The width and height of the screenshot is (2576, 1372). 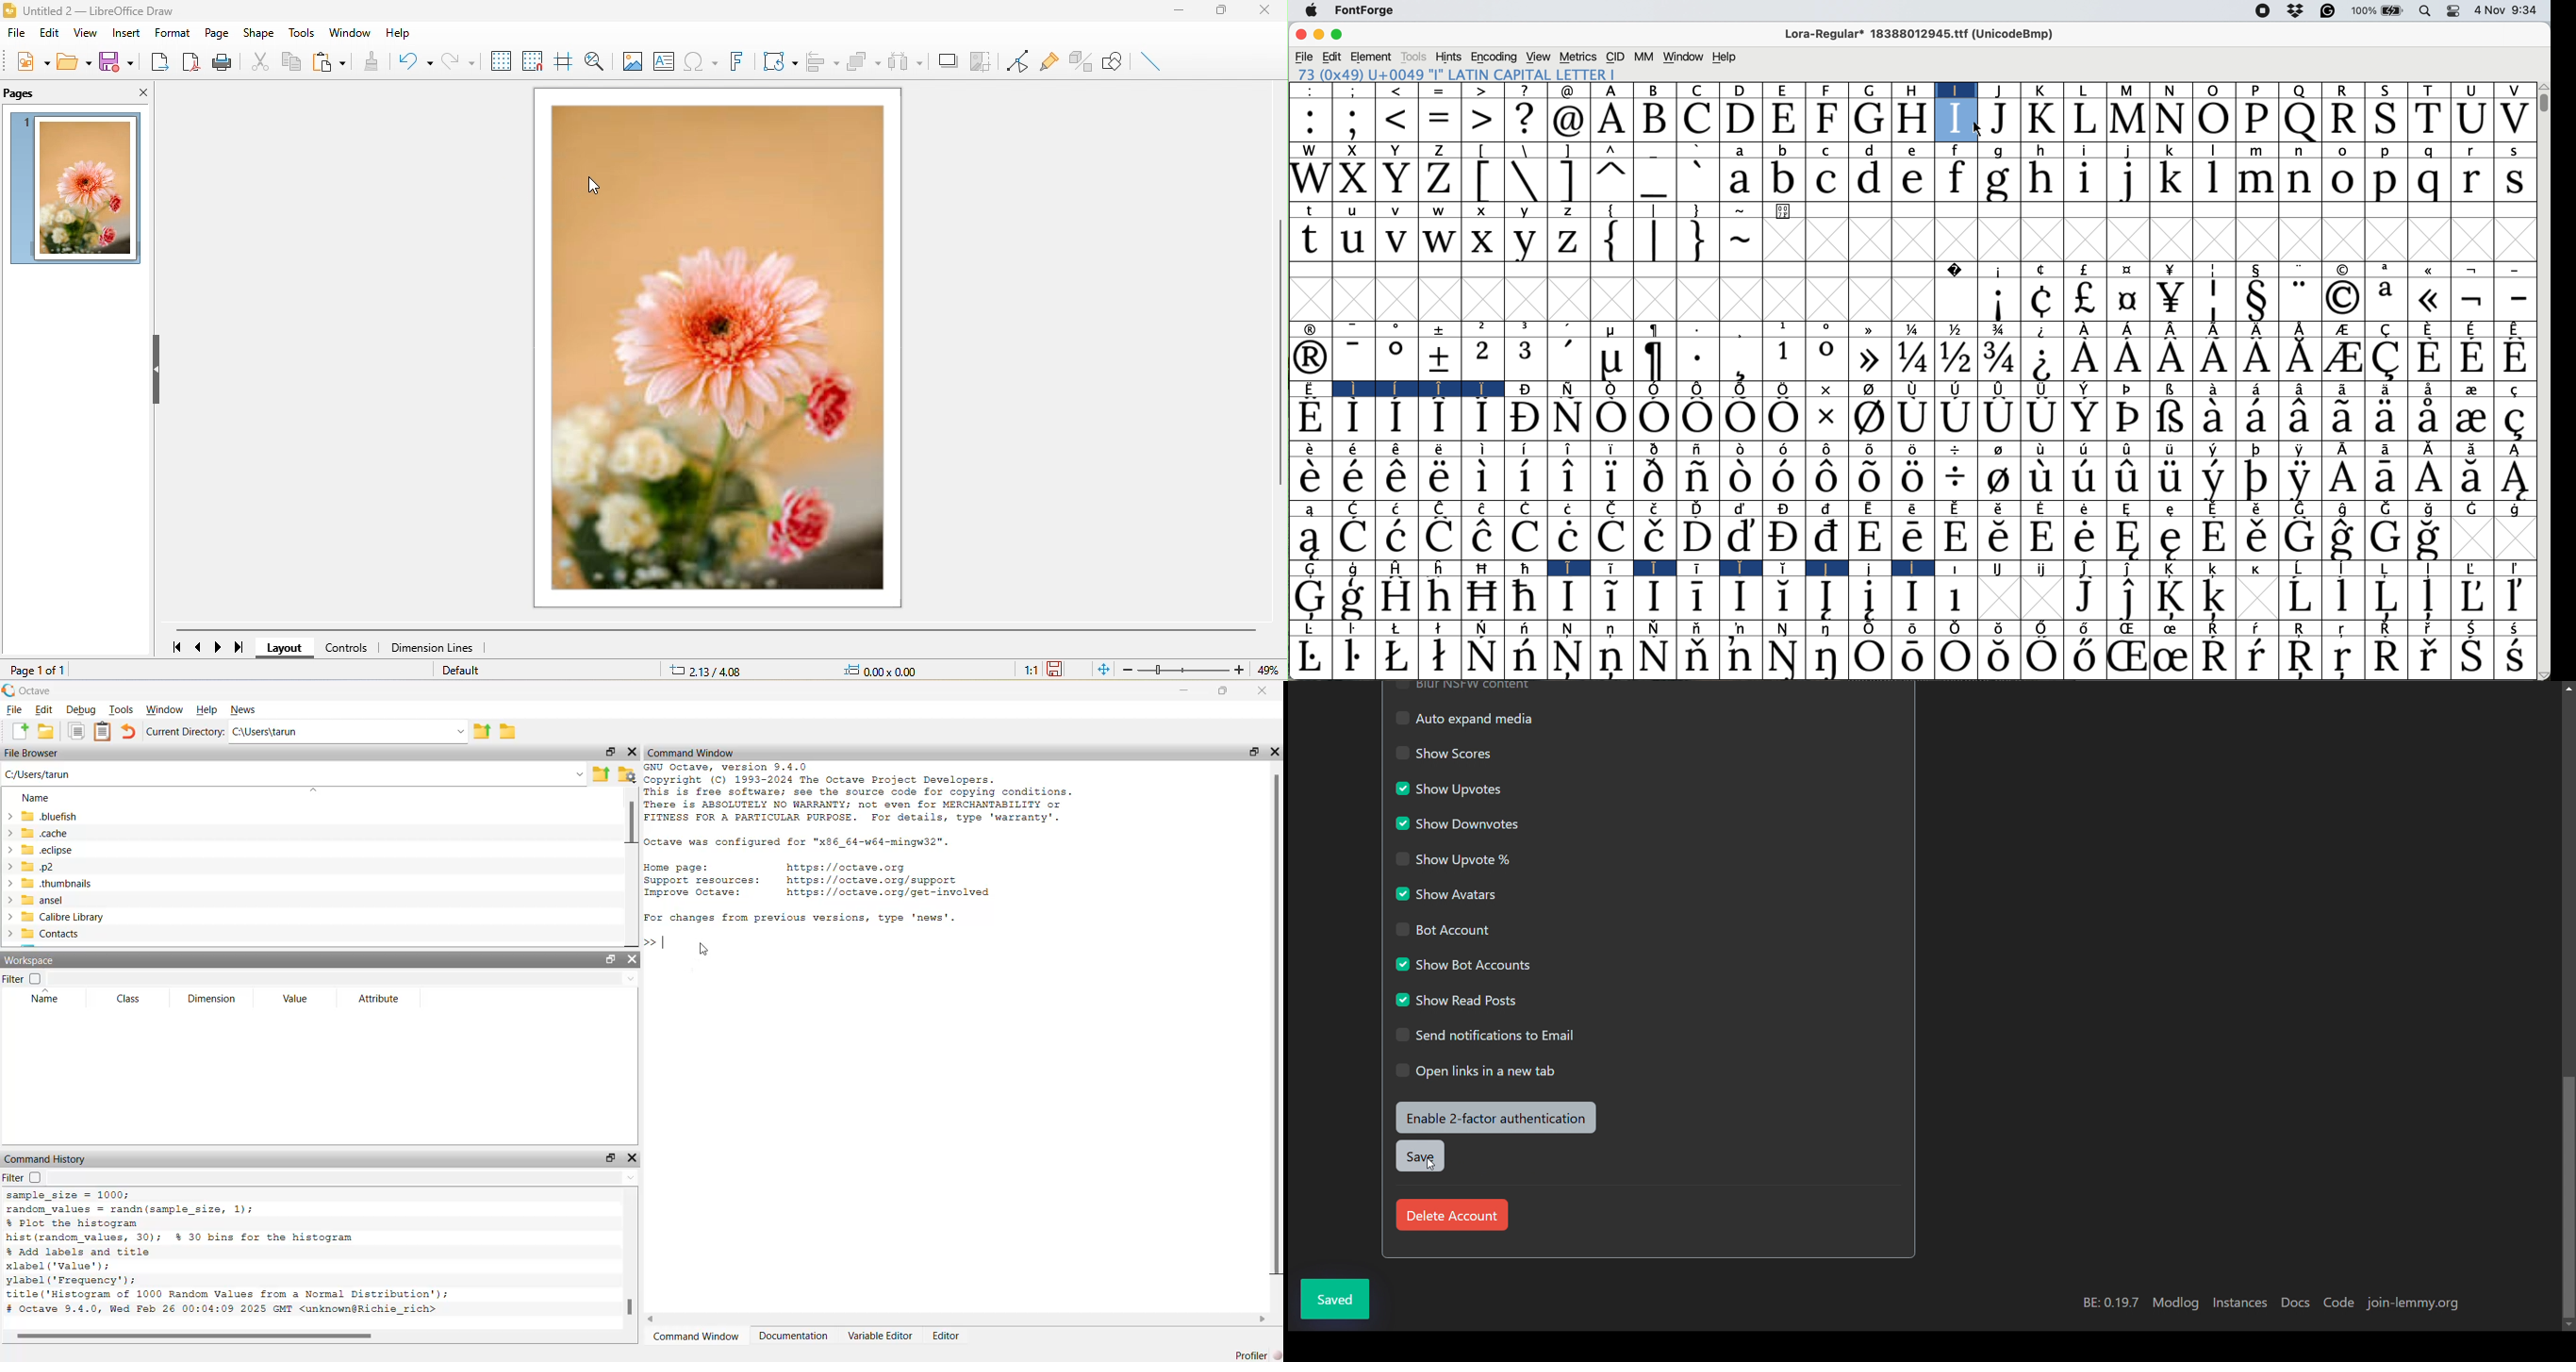 I want to click on Symbol, so click(x=2302, y=508).